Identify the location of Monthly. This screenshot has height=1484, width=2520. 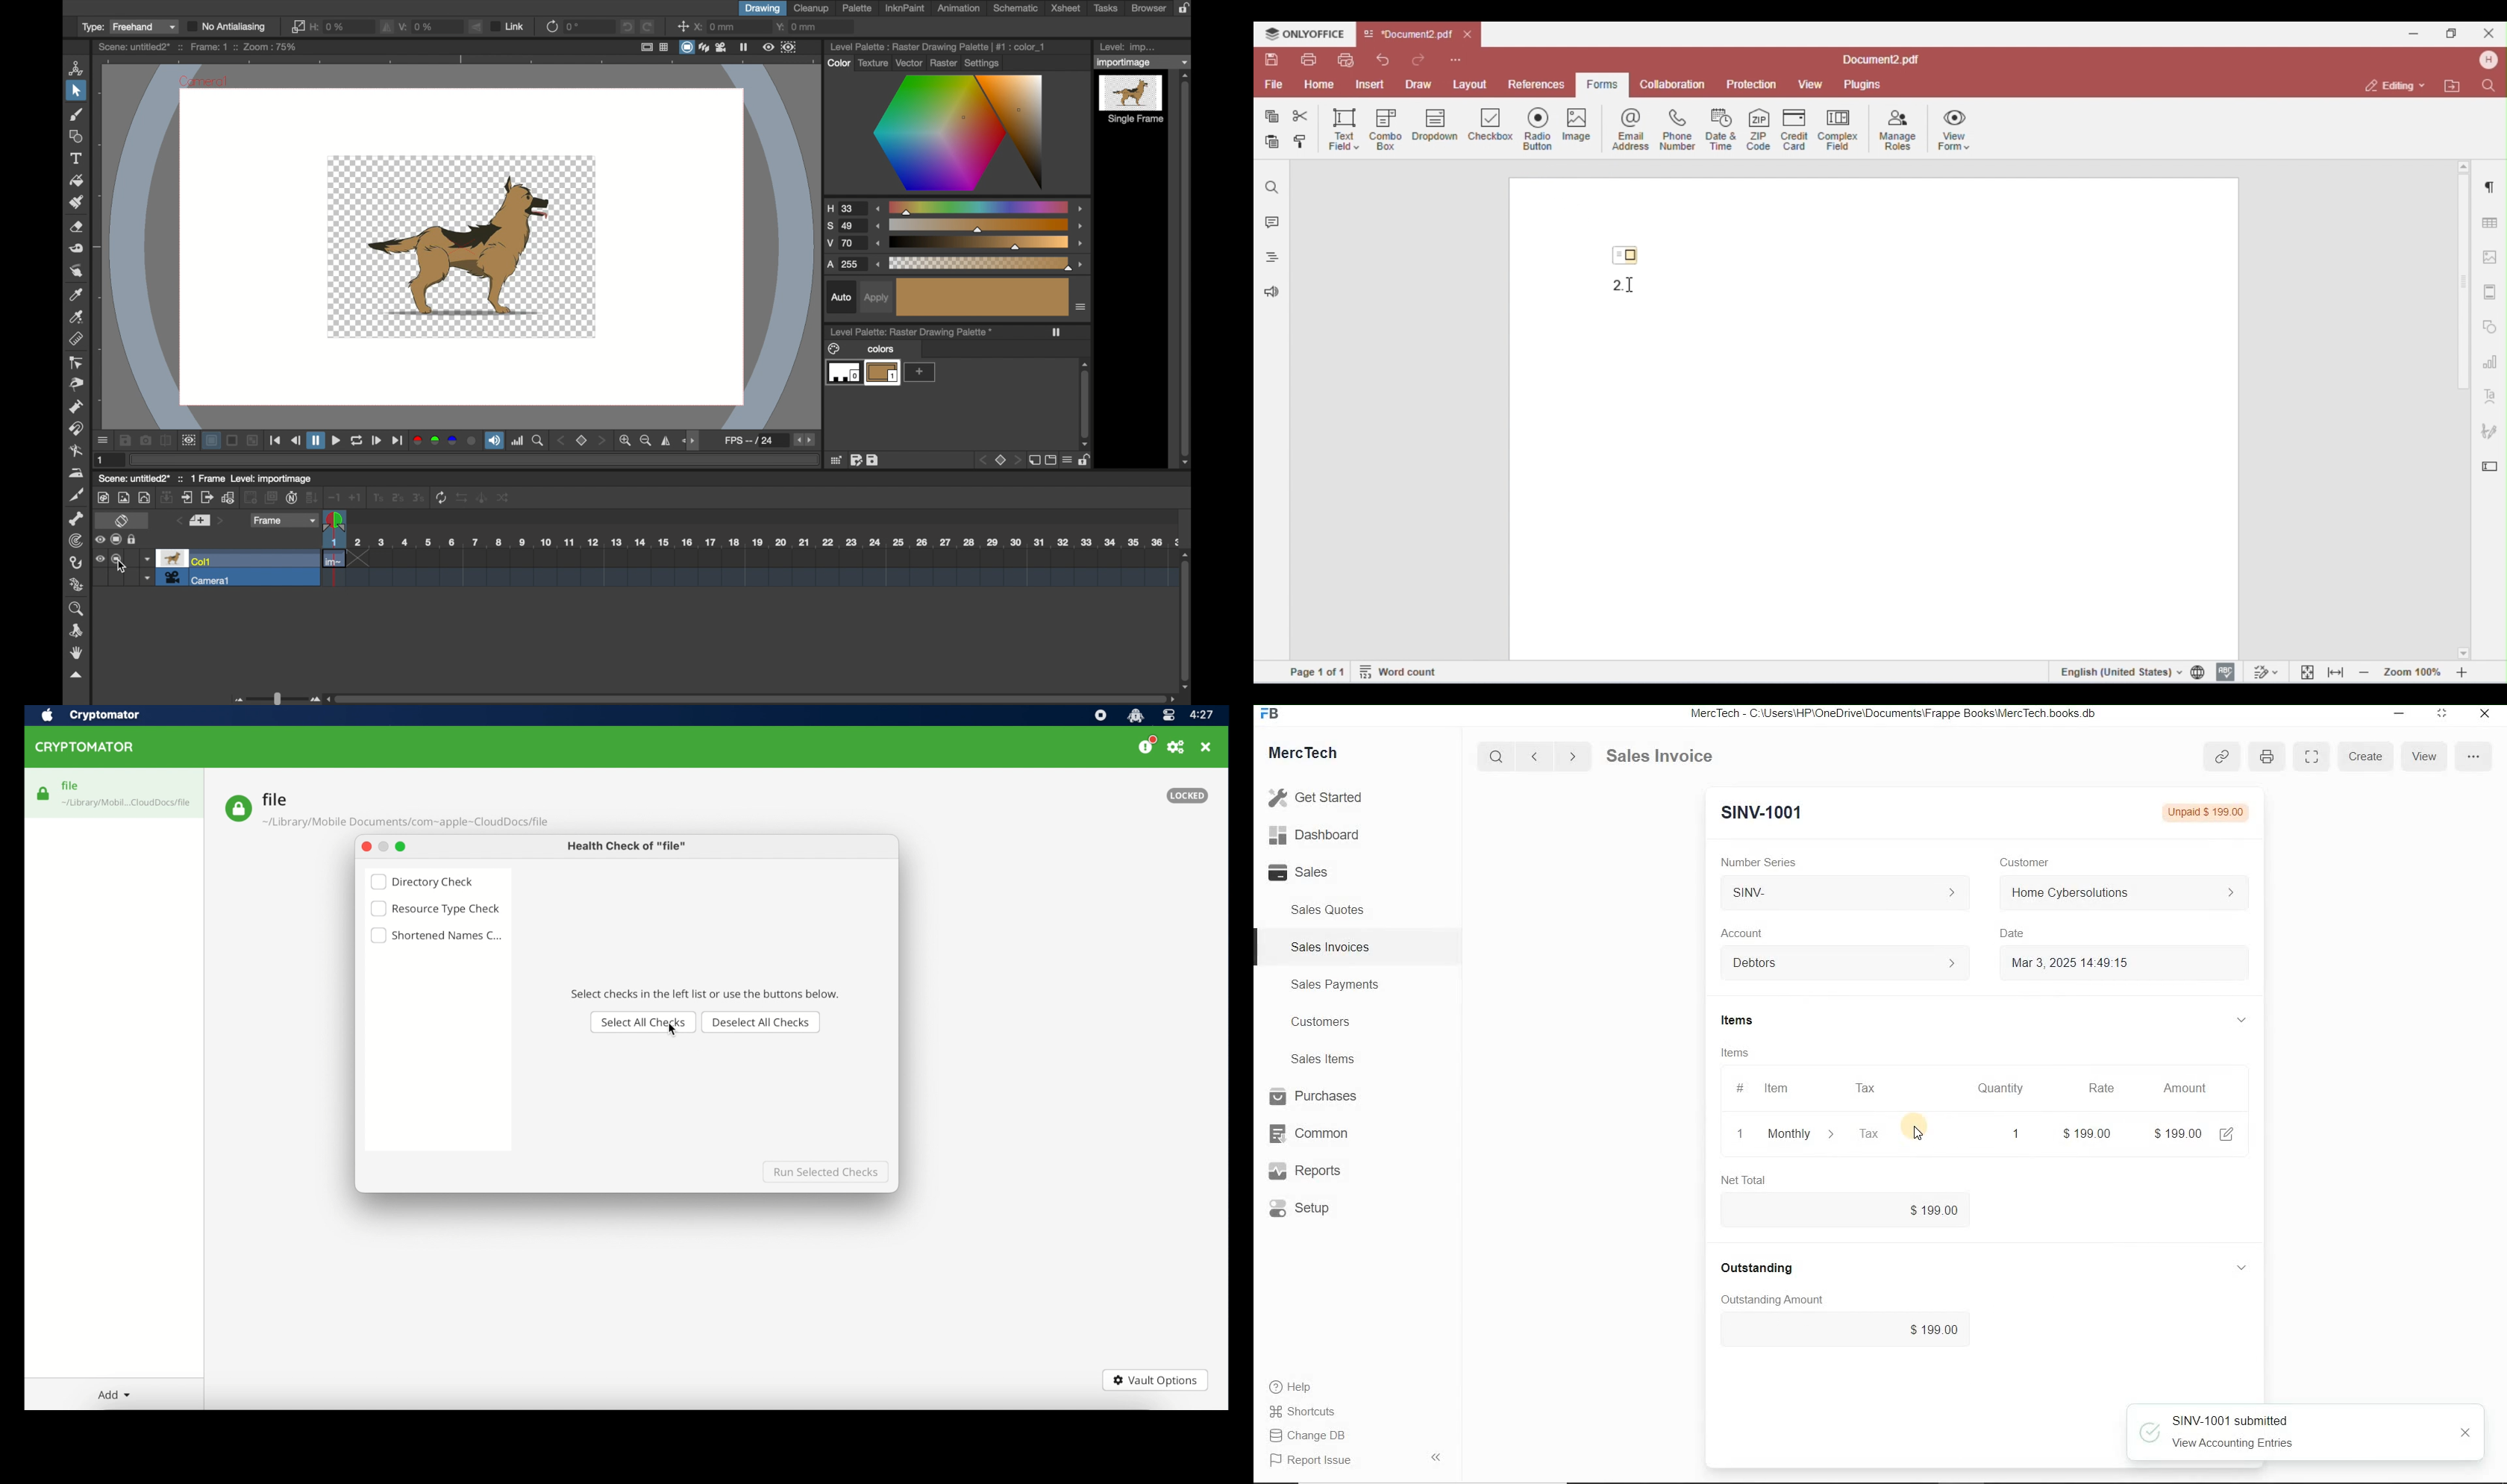
(1784, 1134).